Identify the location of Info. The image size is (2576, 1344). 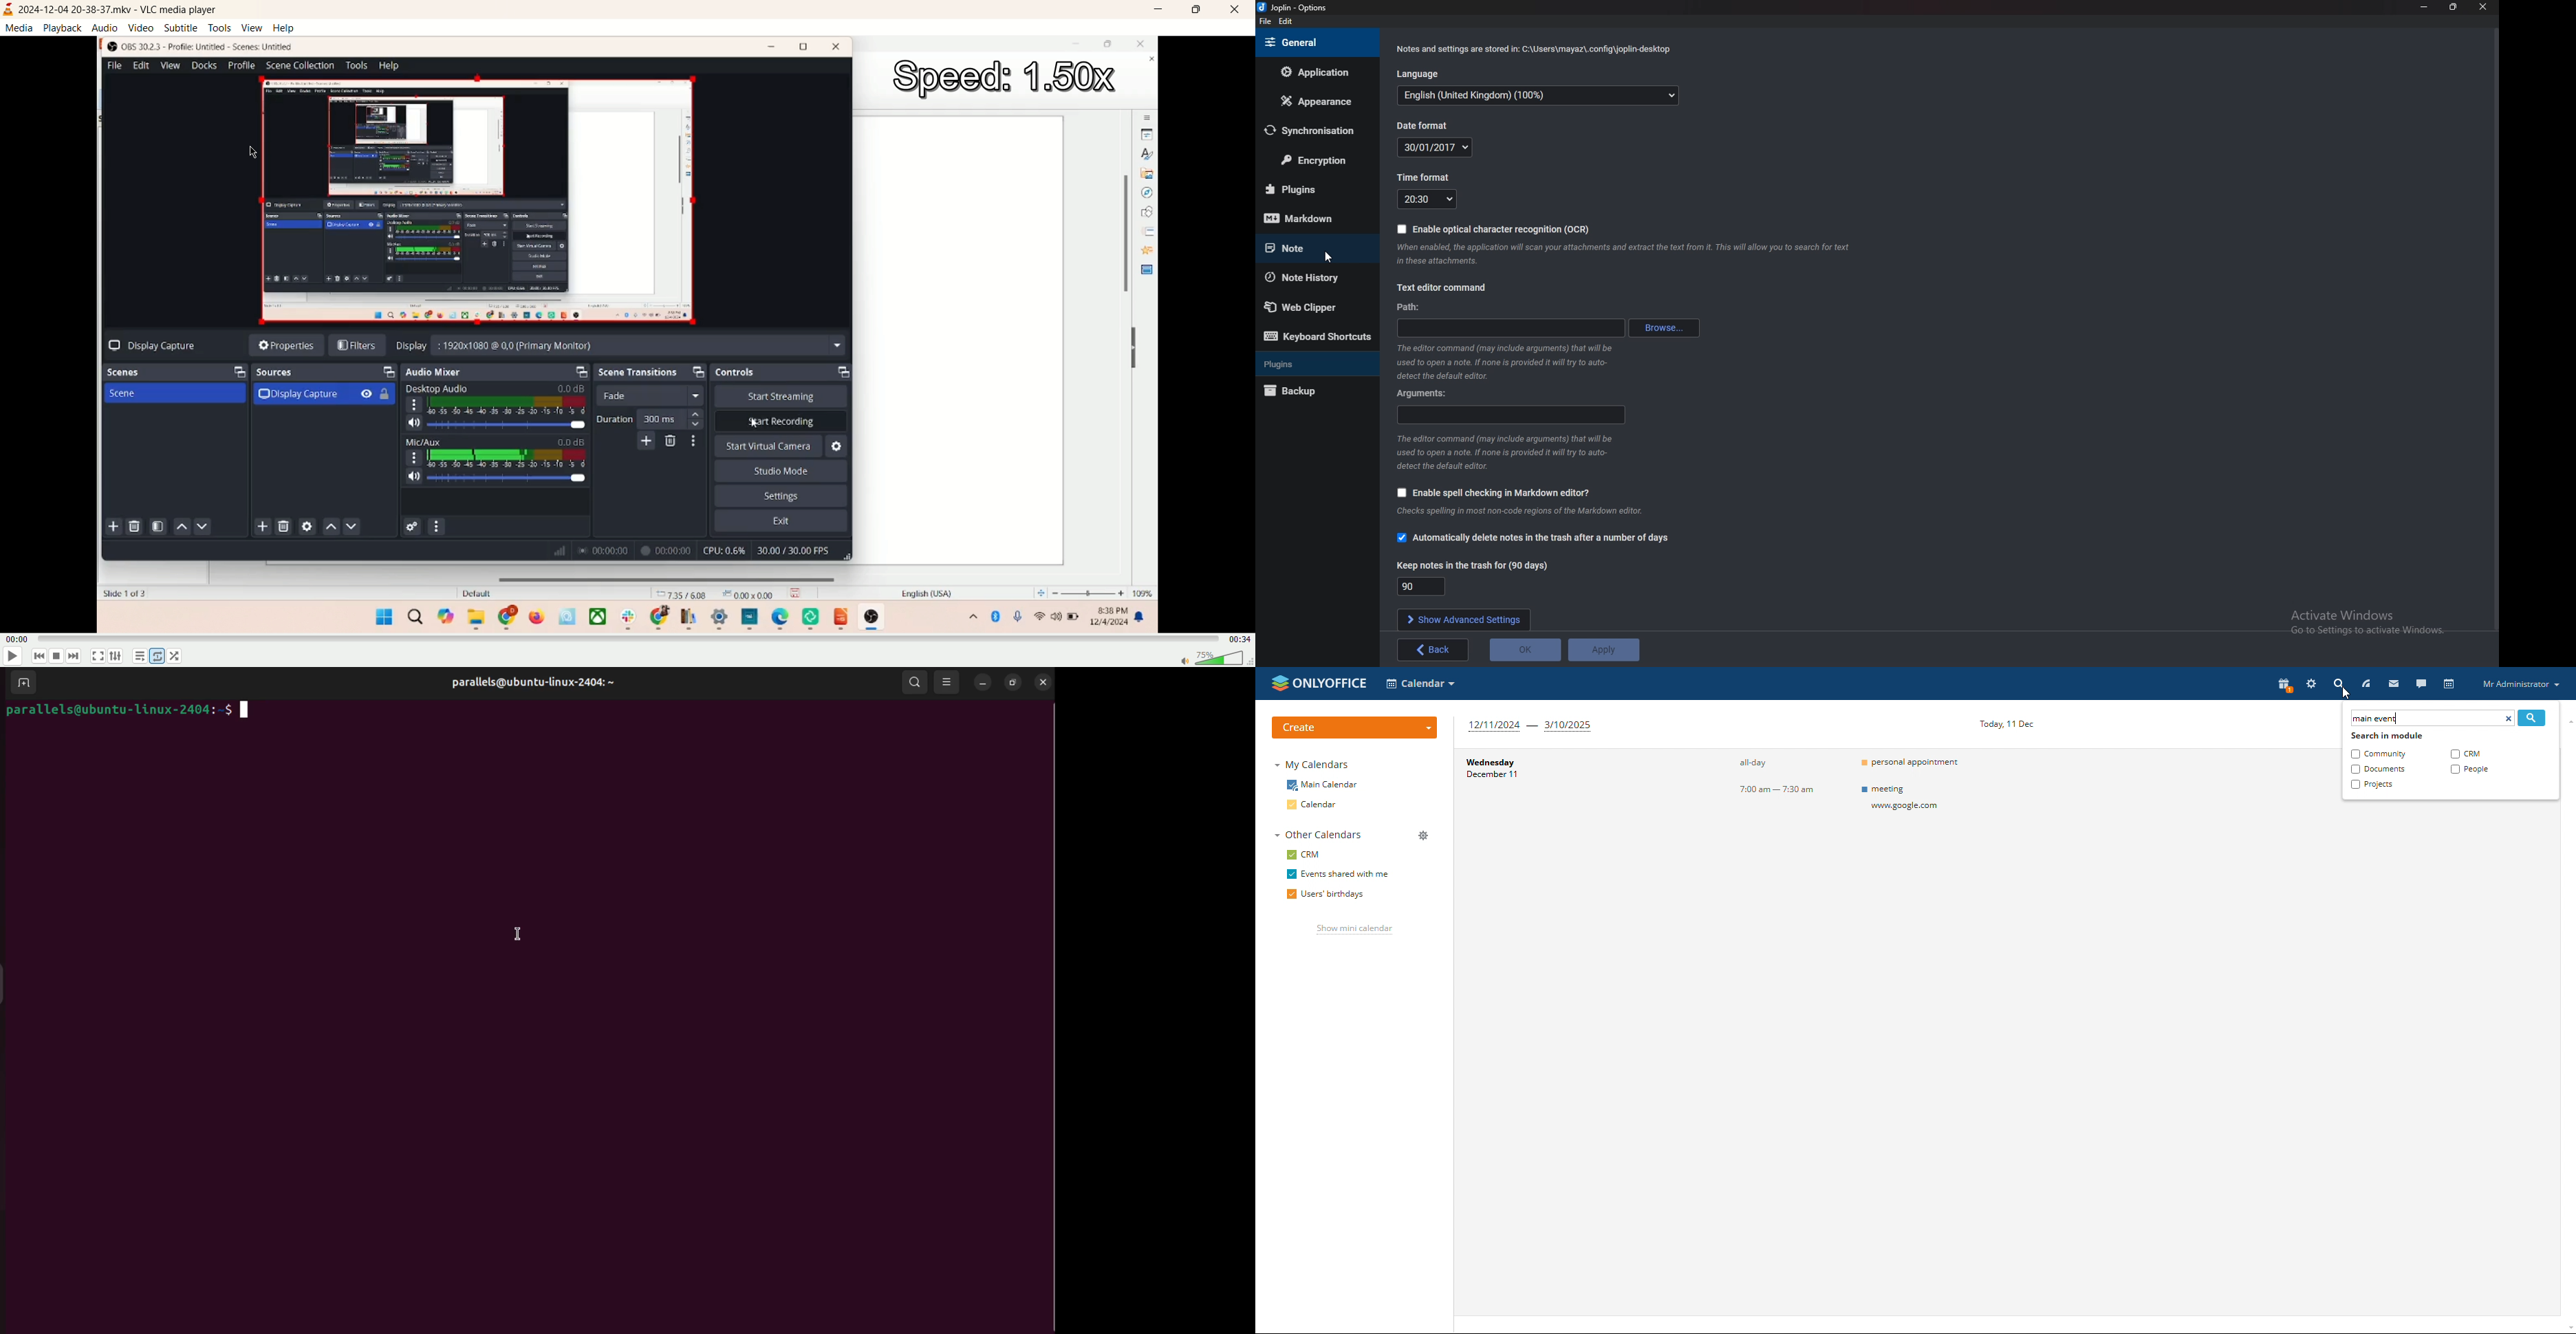
(1531, 512).